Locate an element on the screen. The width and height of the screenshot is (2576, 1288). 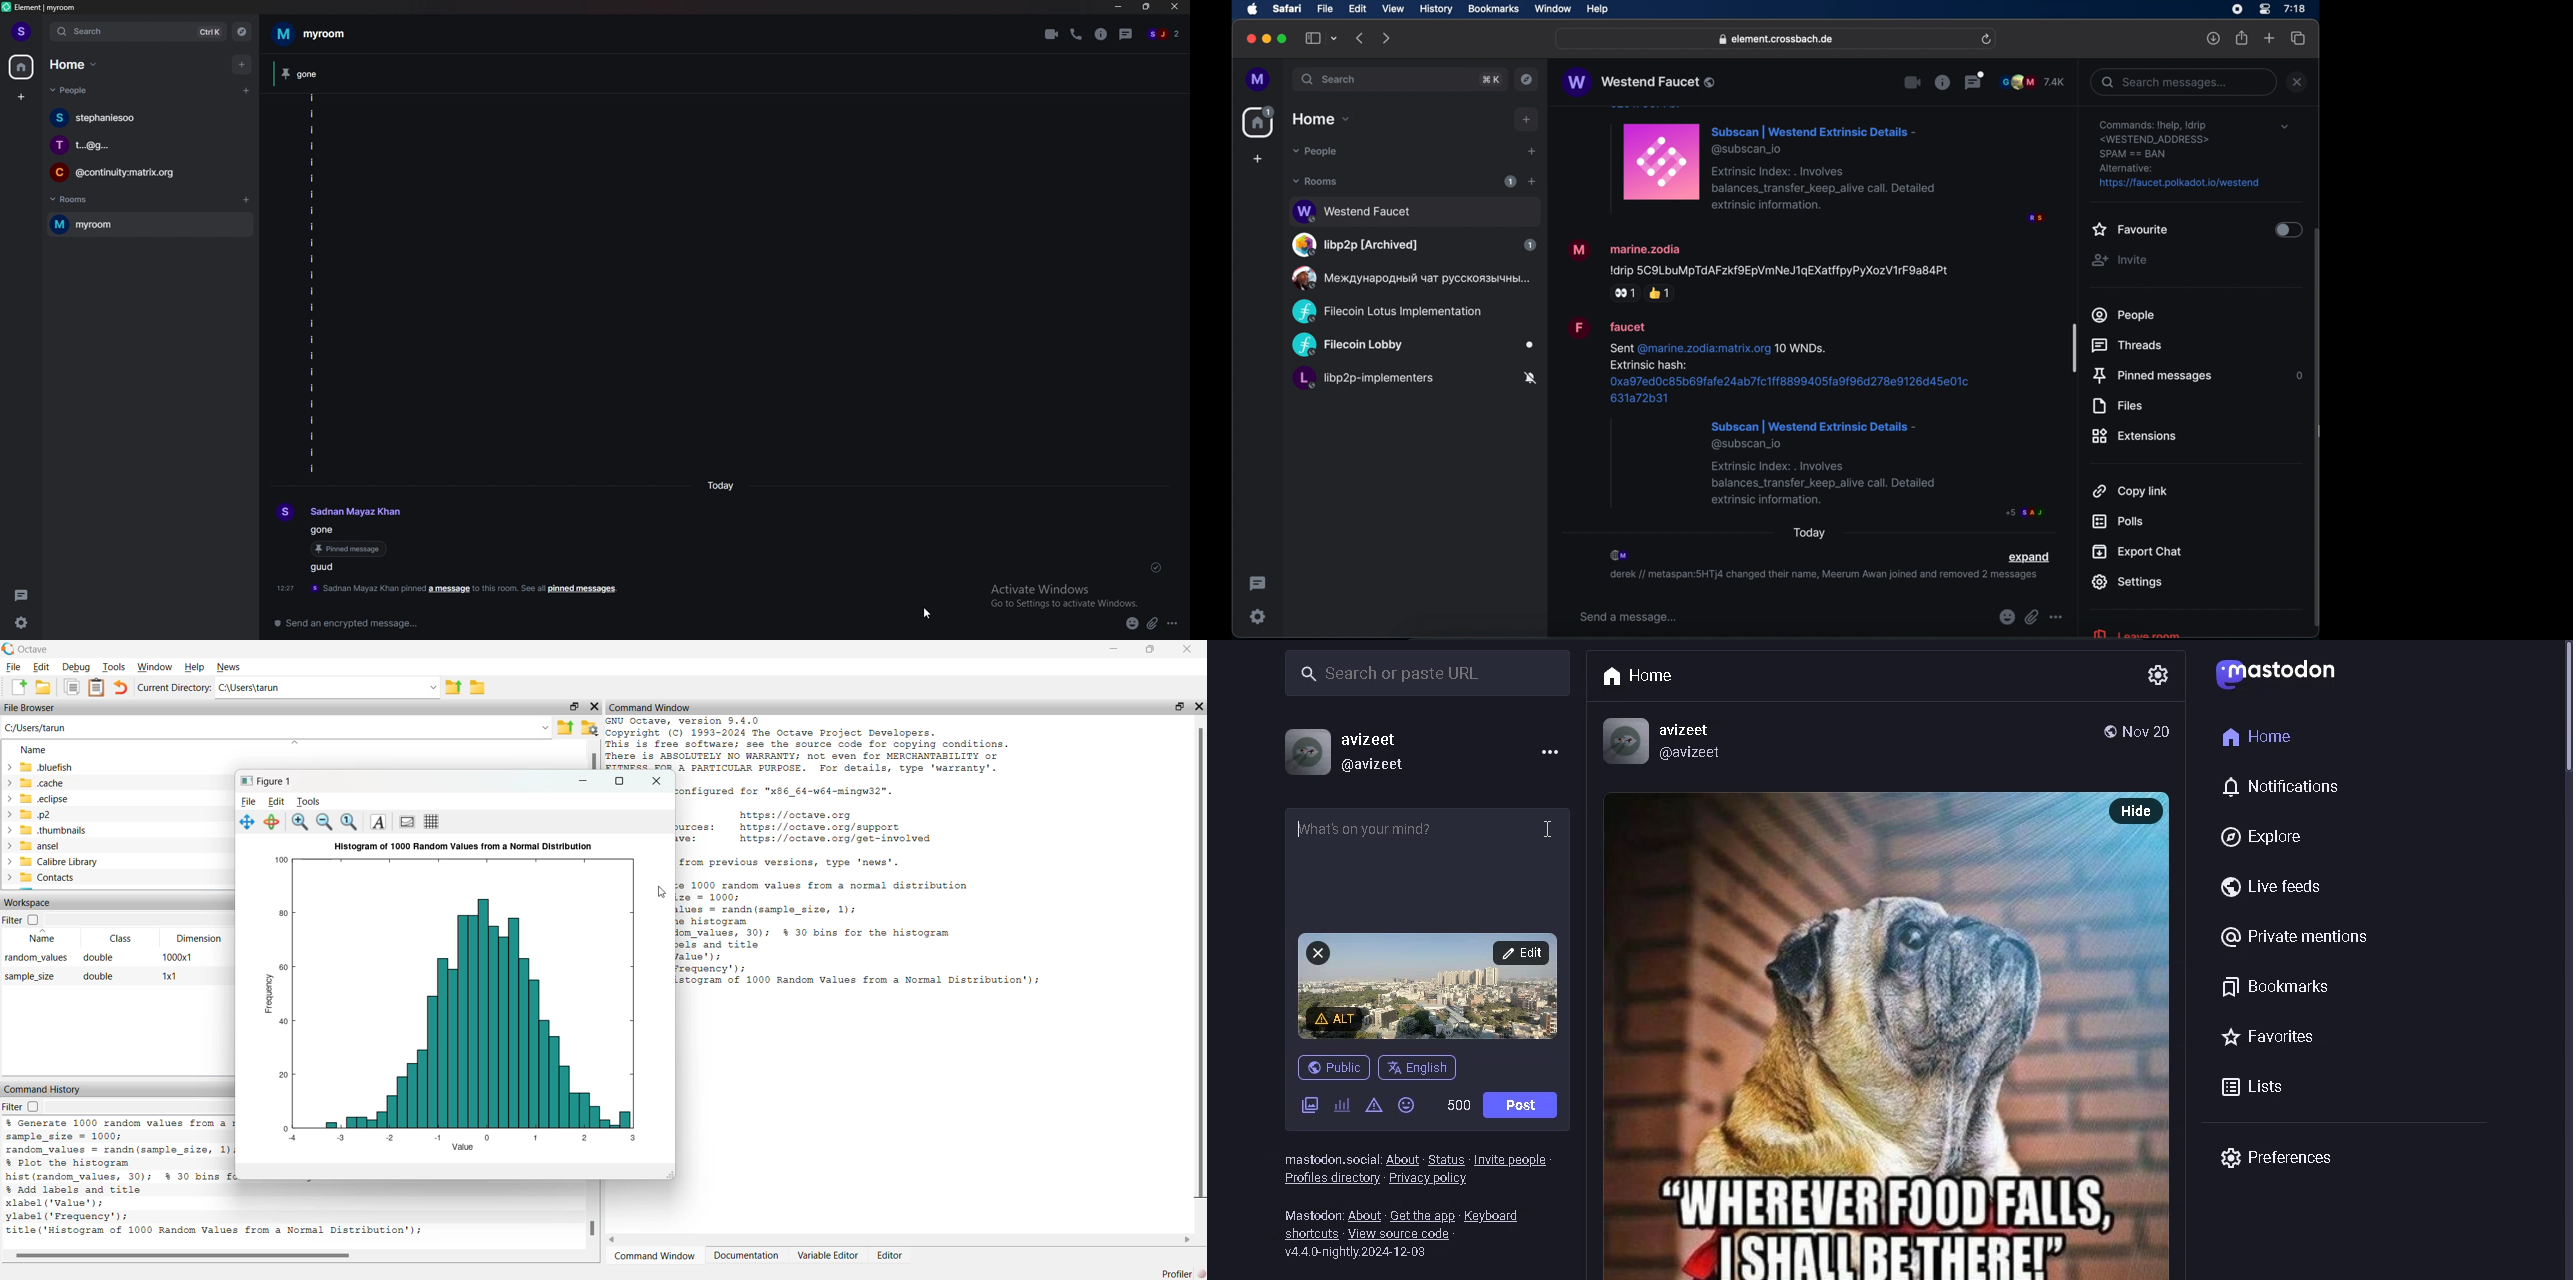
close is located at coordinates (1176, 9).